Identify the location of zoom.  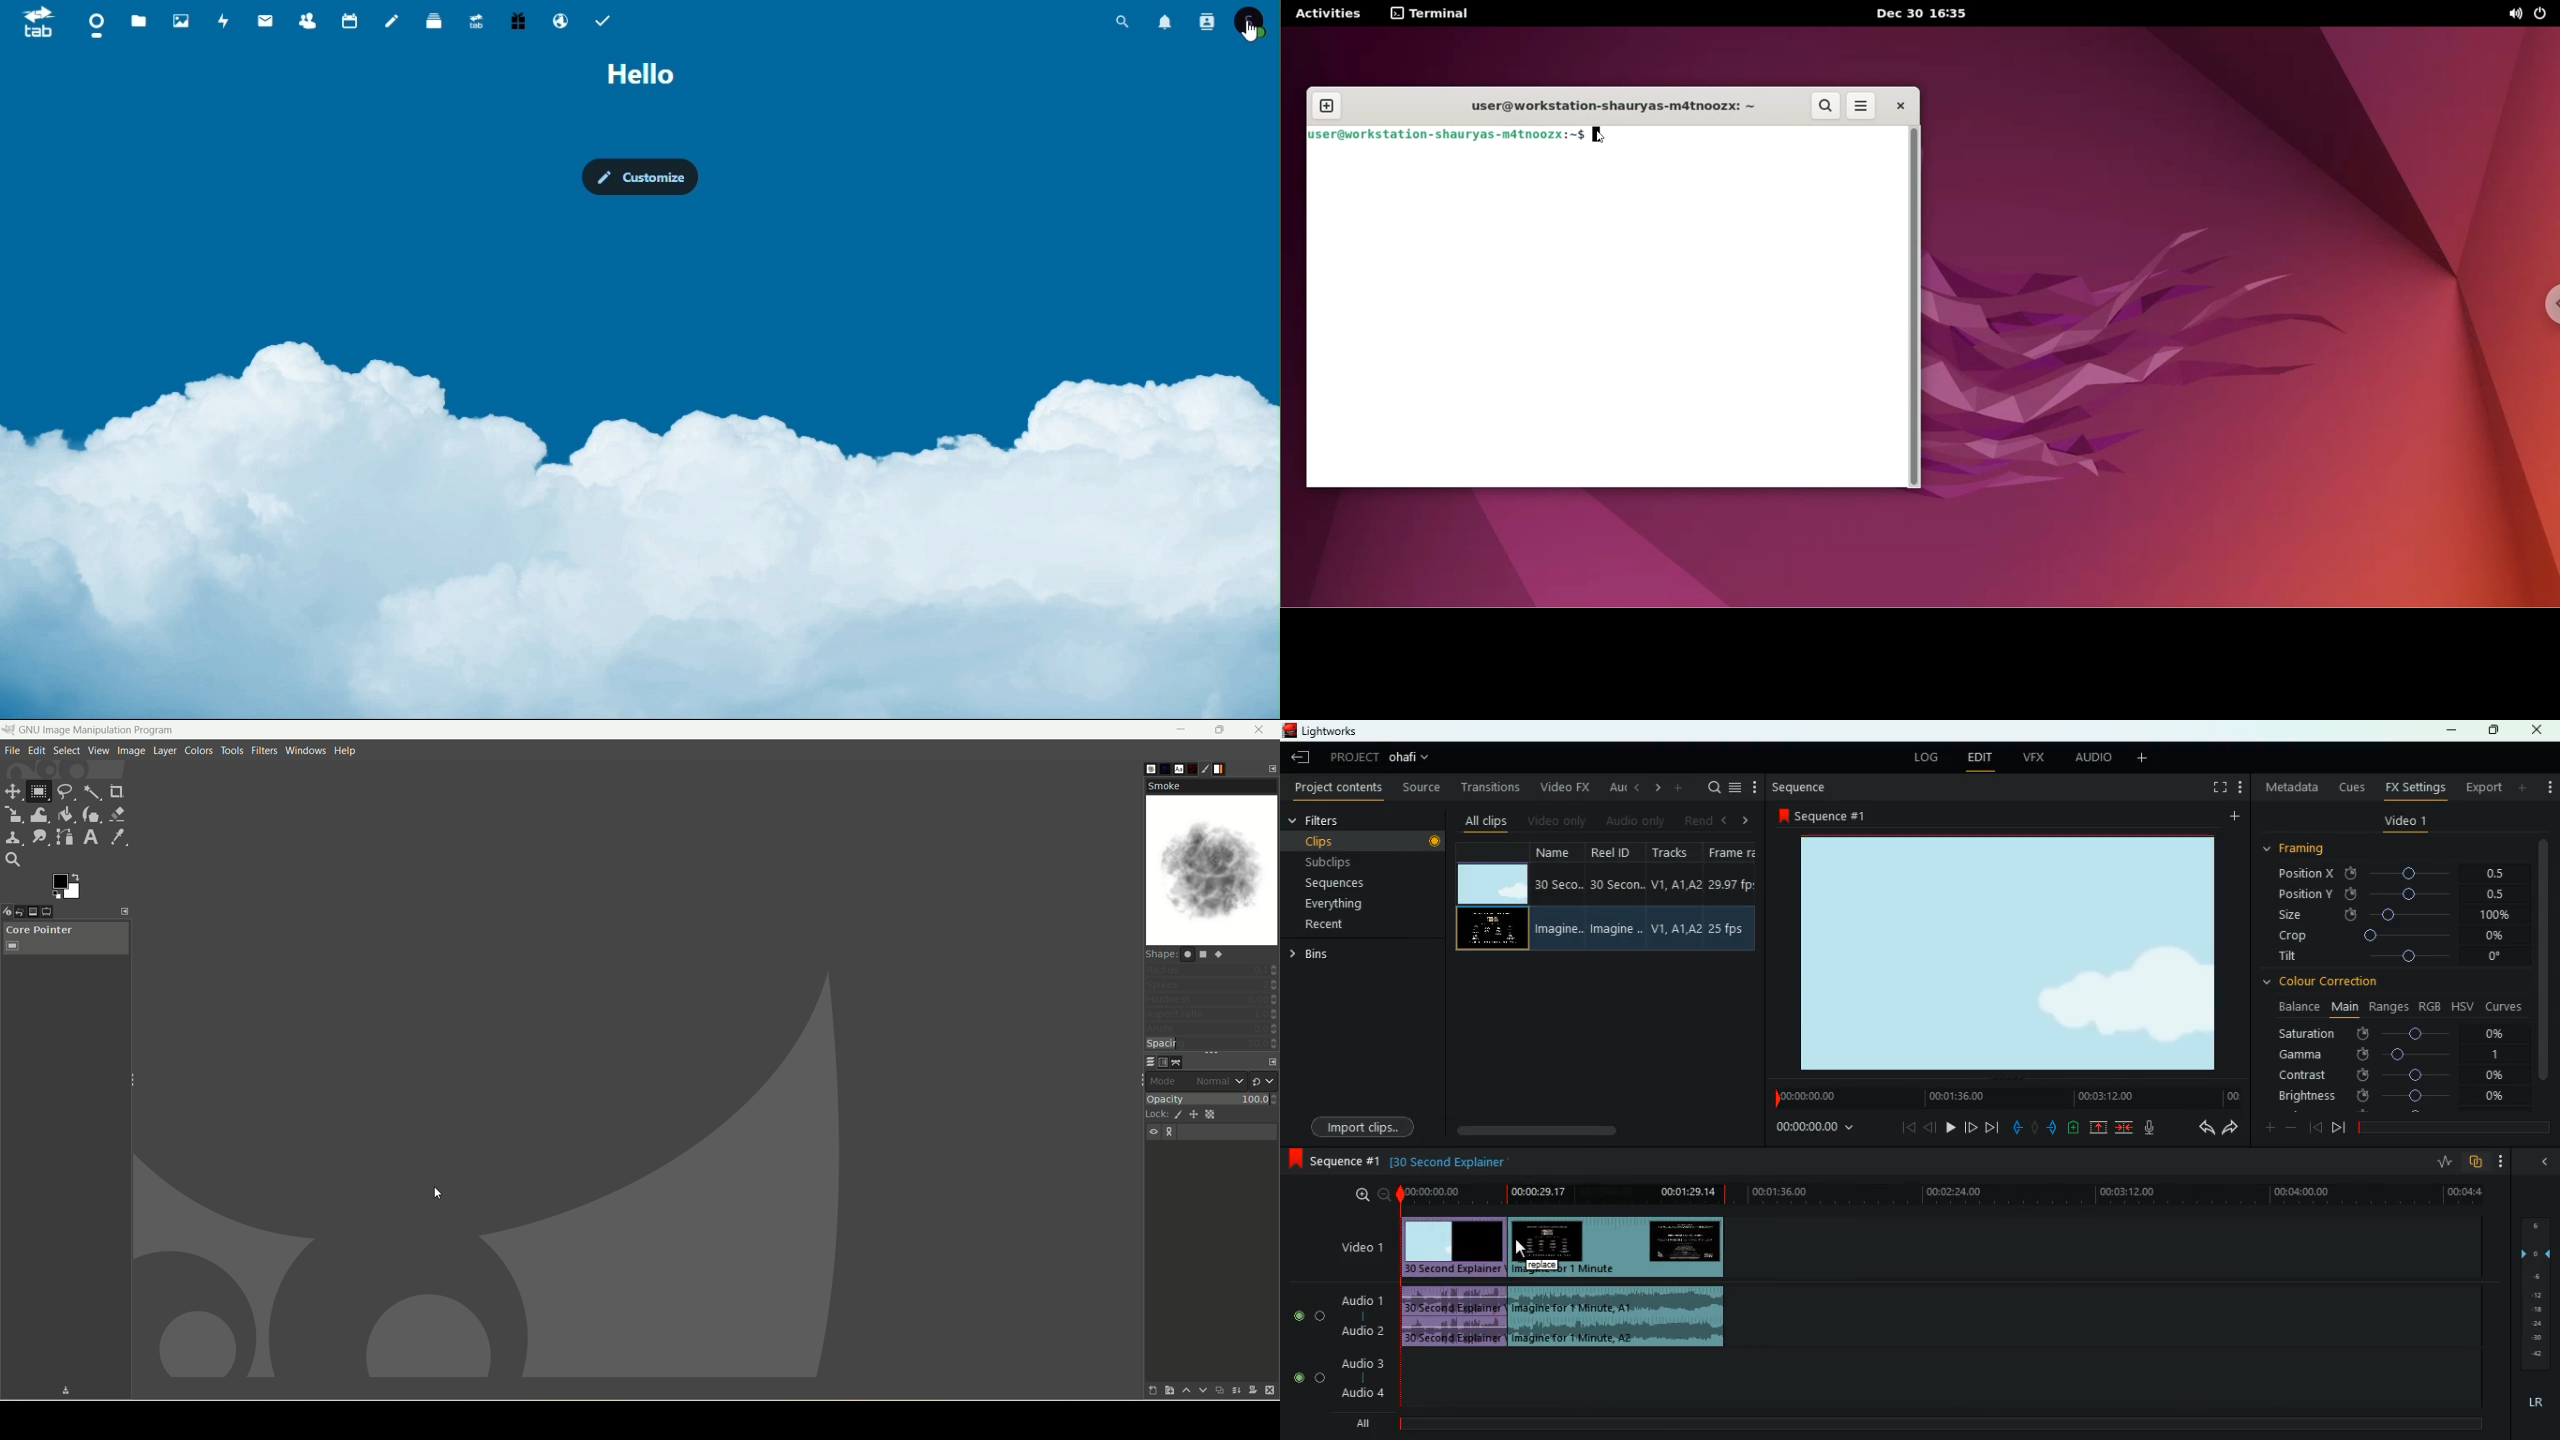
(1370, 1195).